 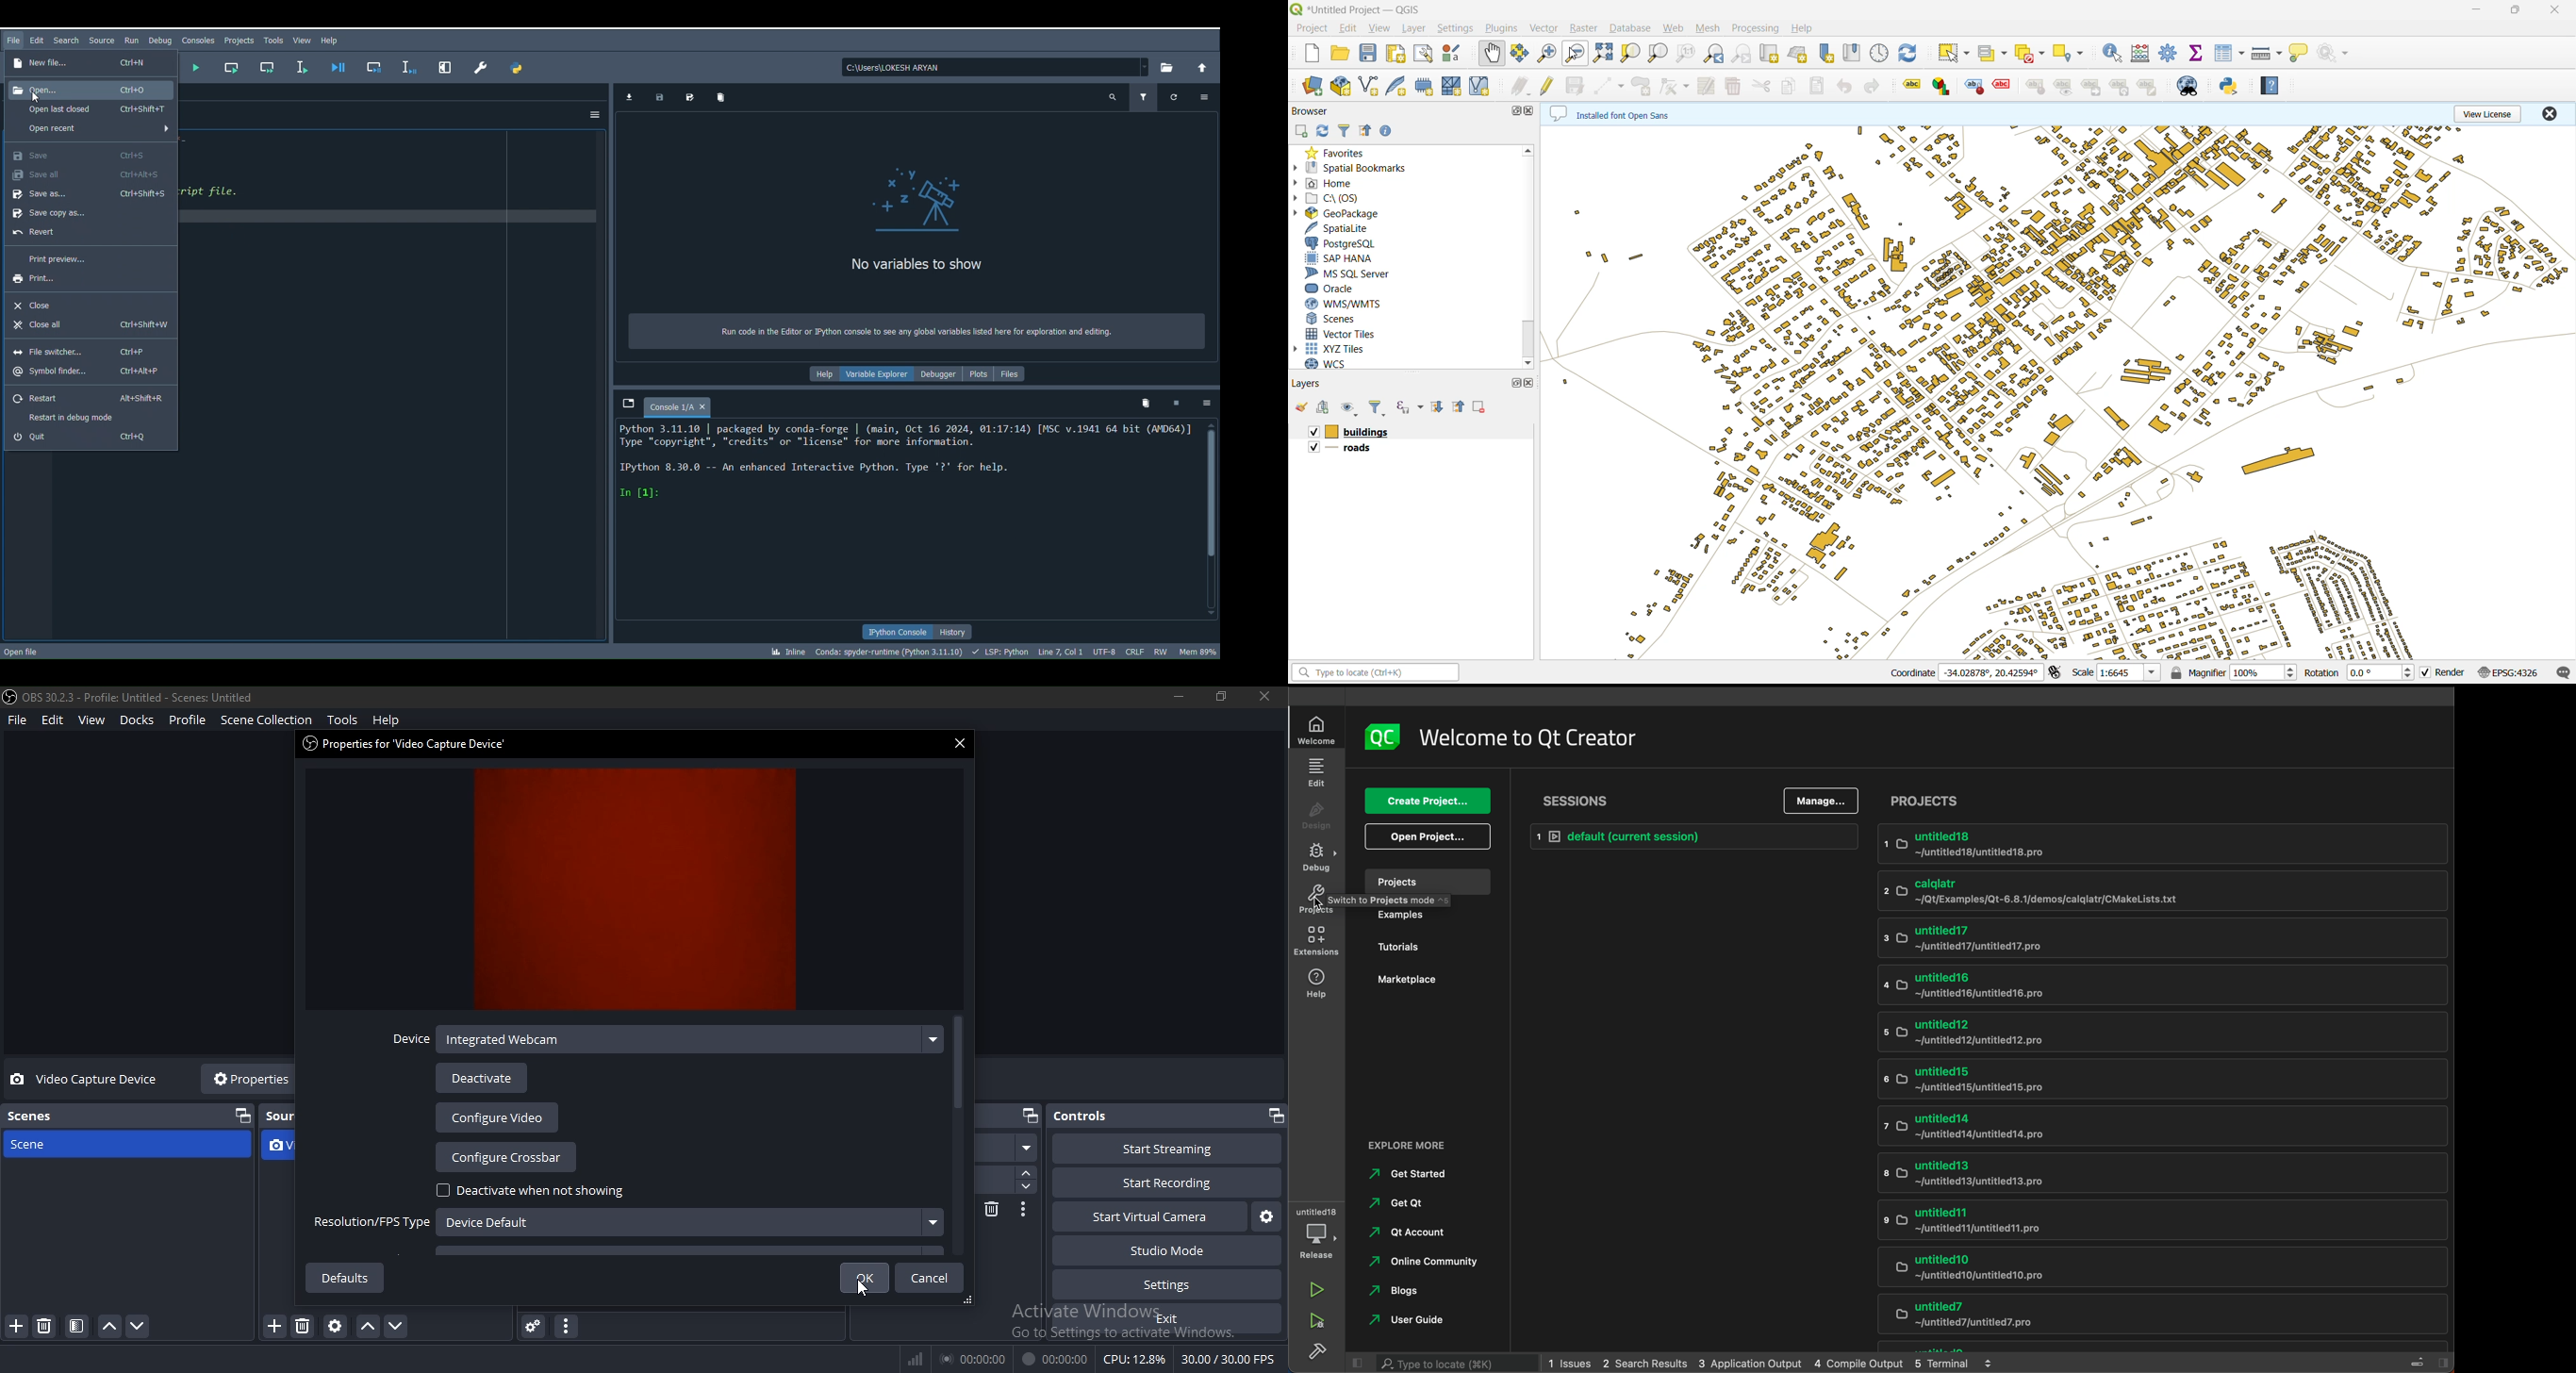 What do you see at coordinates (977, 372) in the screenshot?
I see `Plots` at bounding box center [977, 372].